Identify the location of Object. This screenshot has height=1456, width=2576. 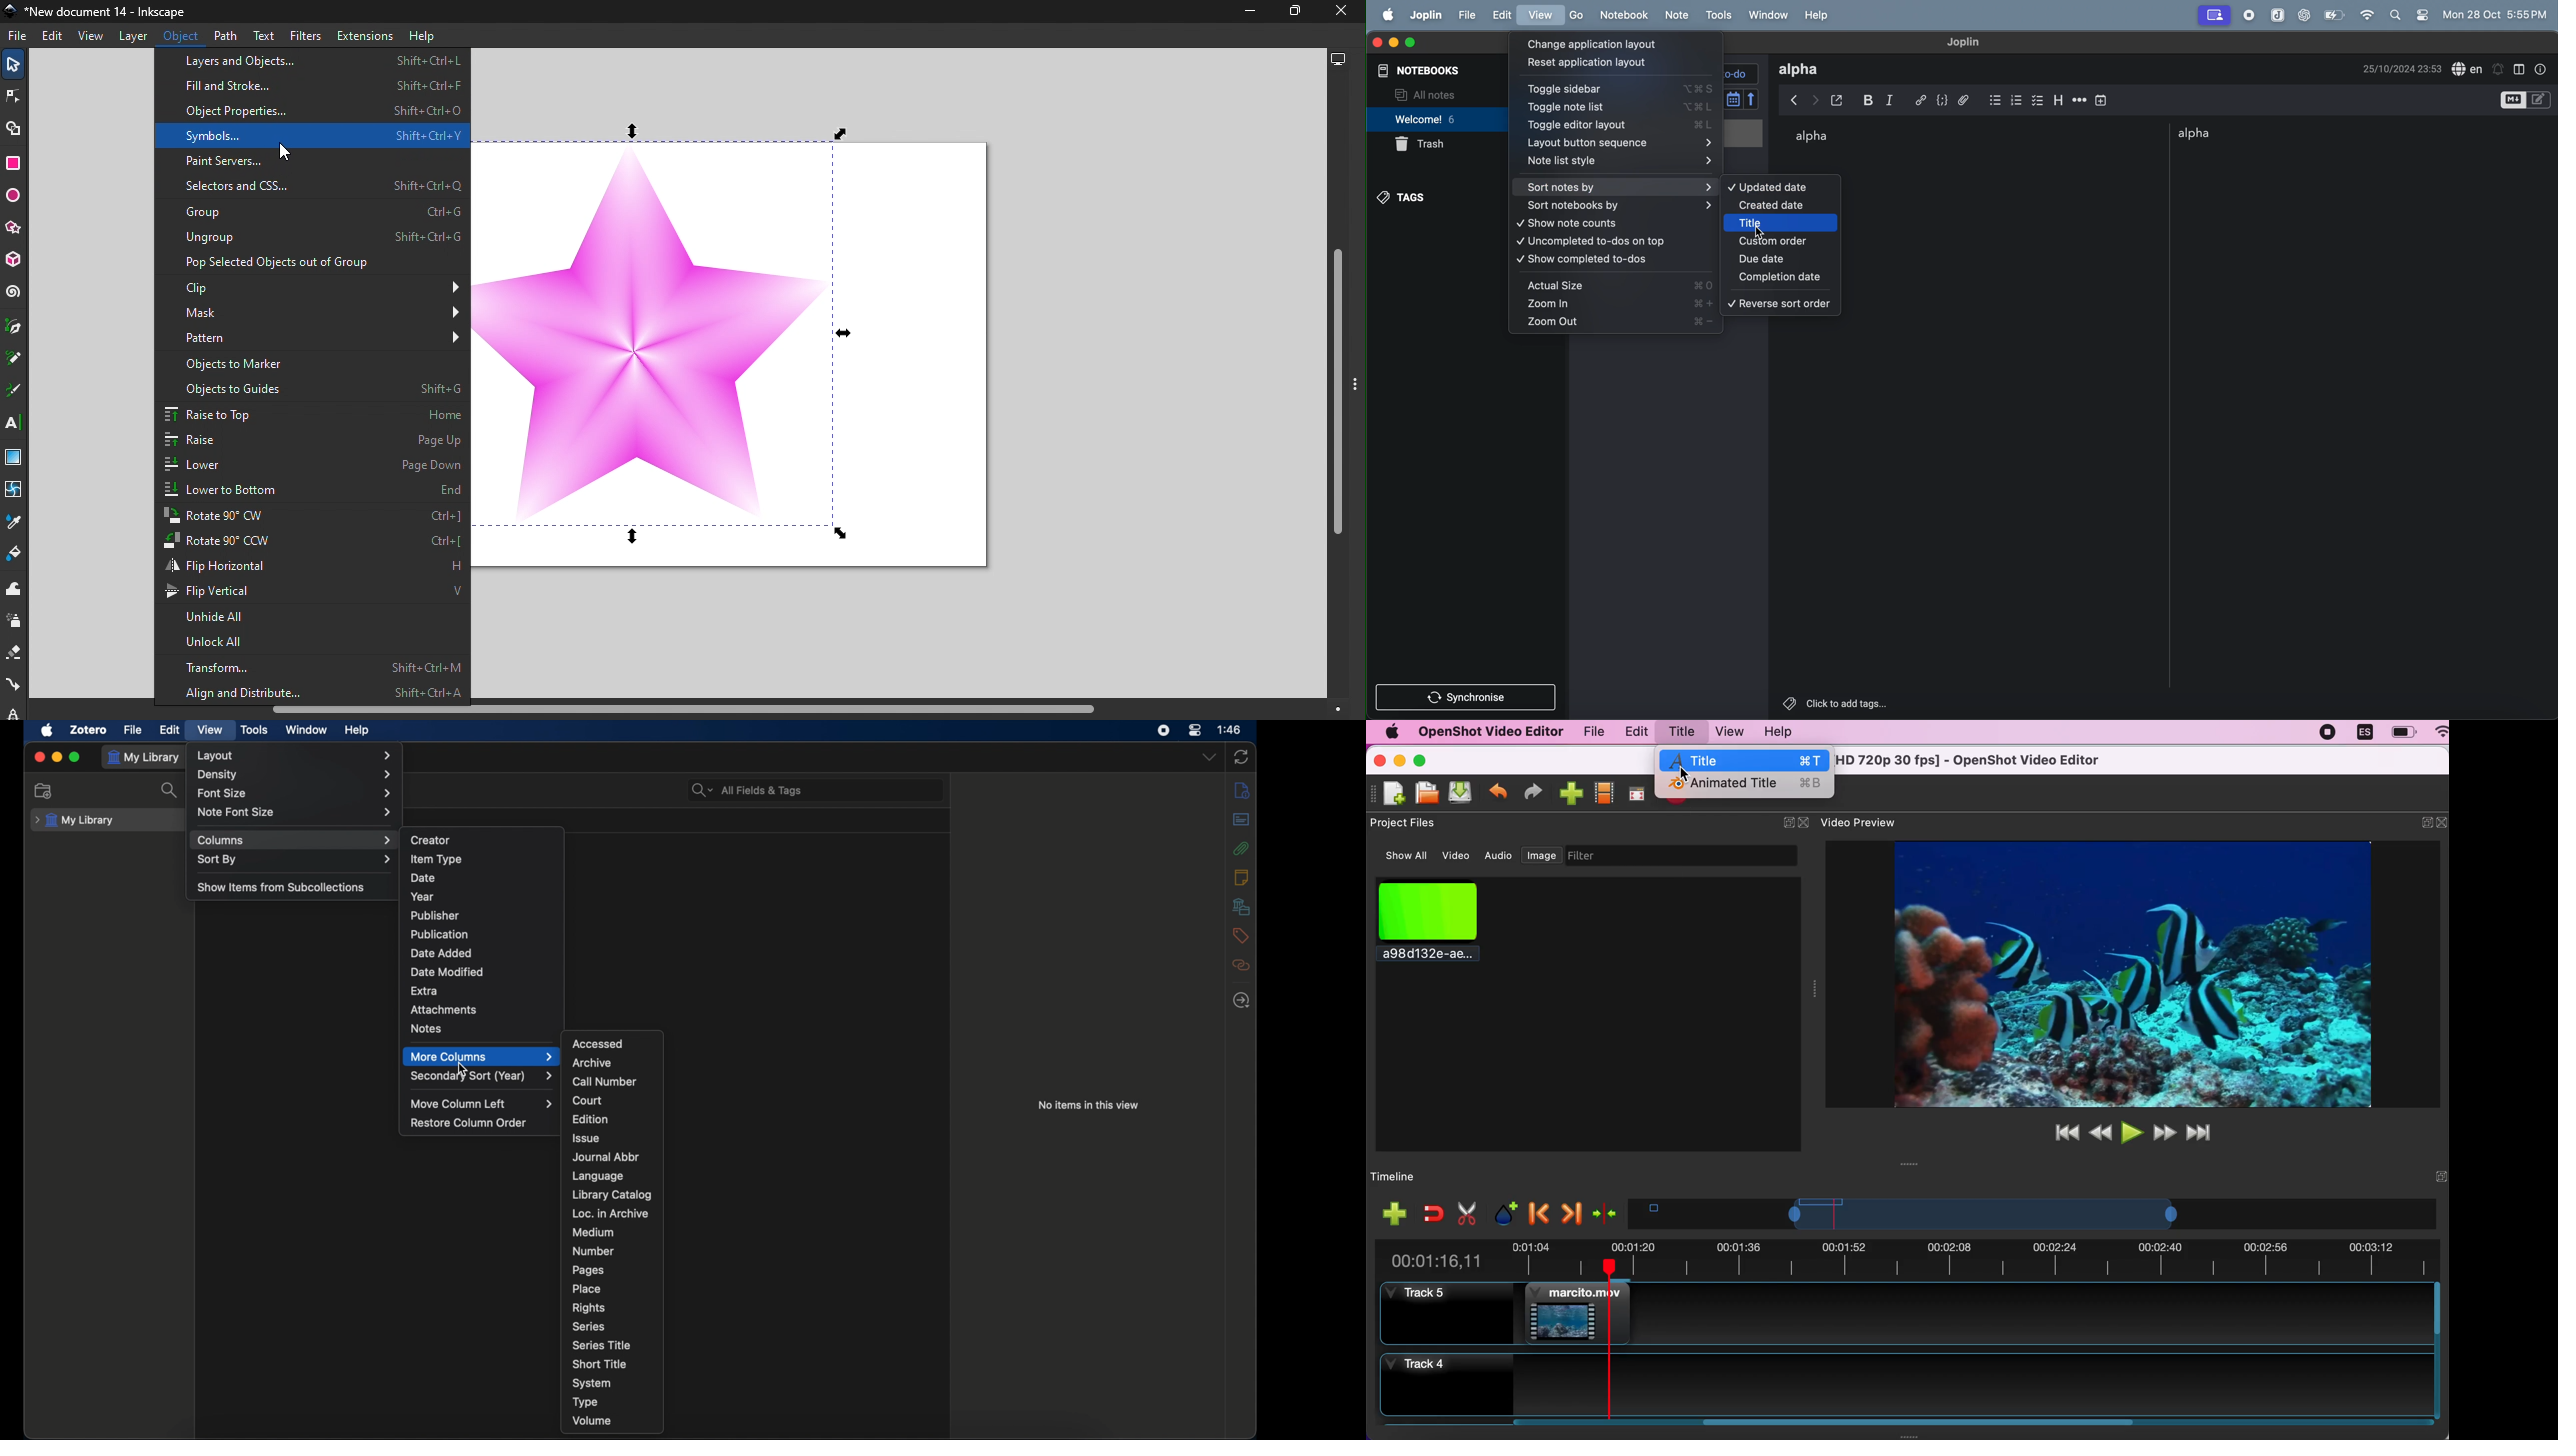
(179, 36).